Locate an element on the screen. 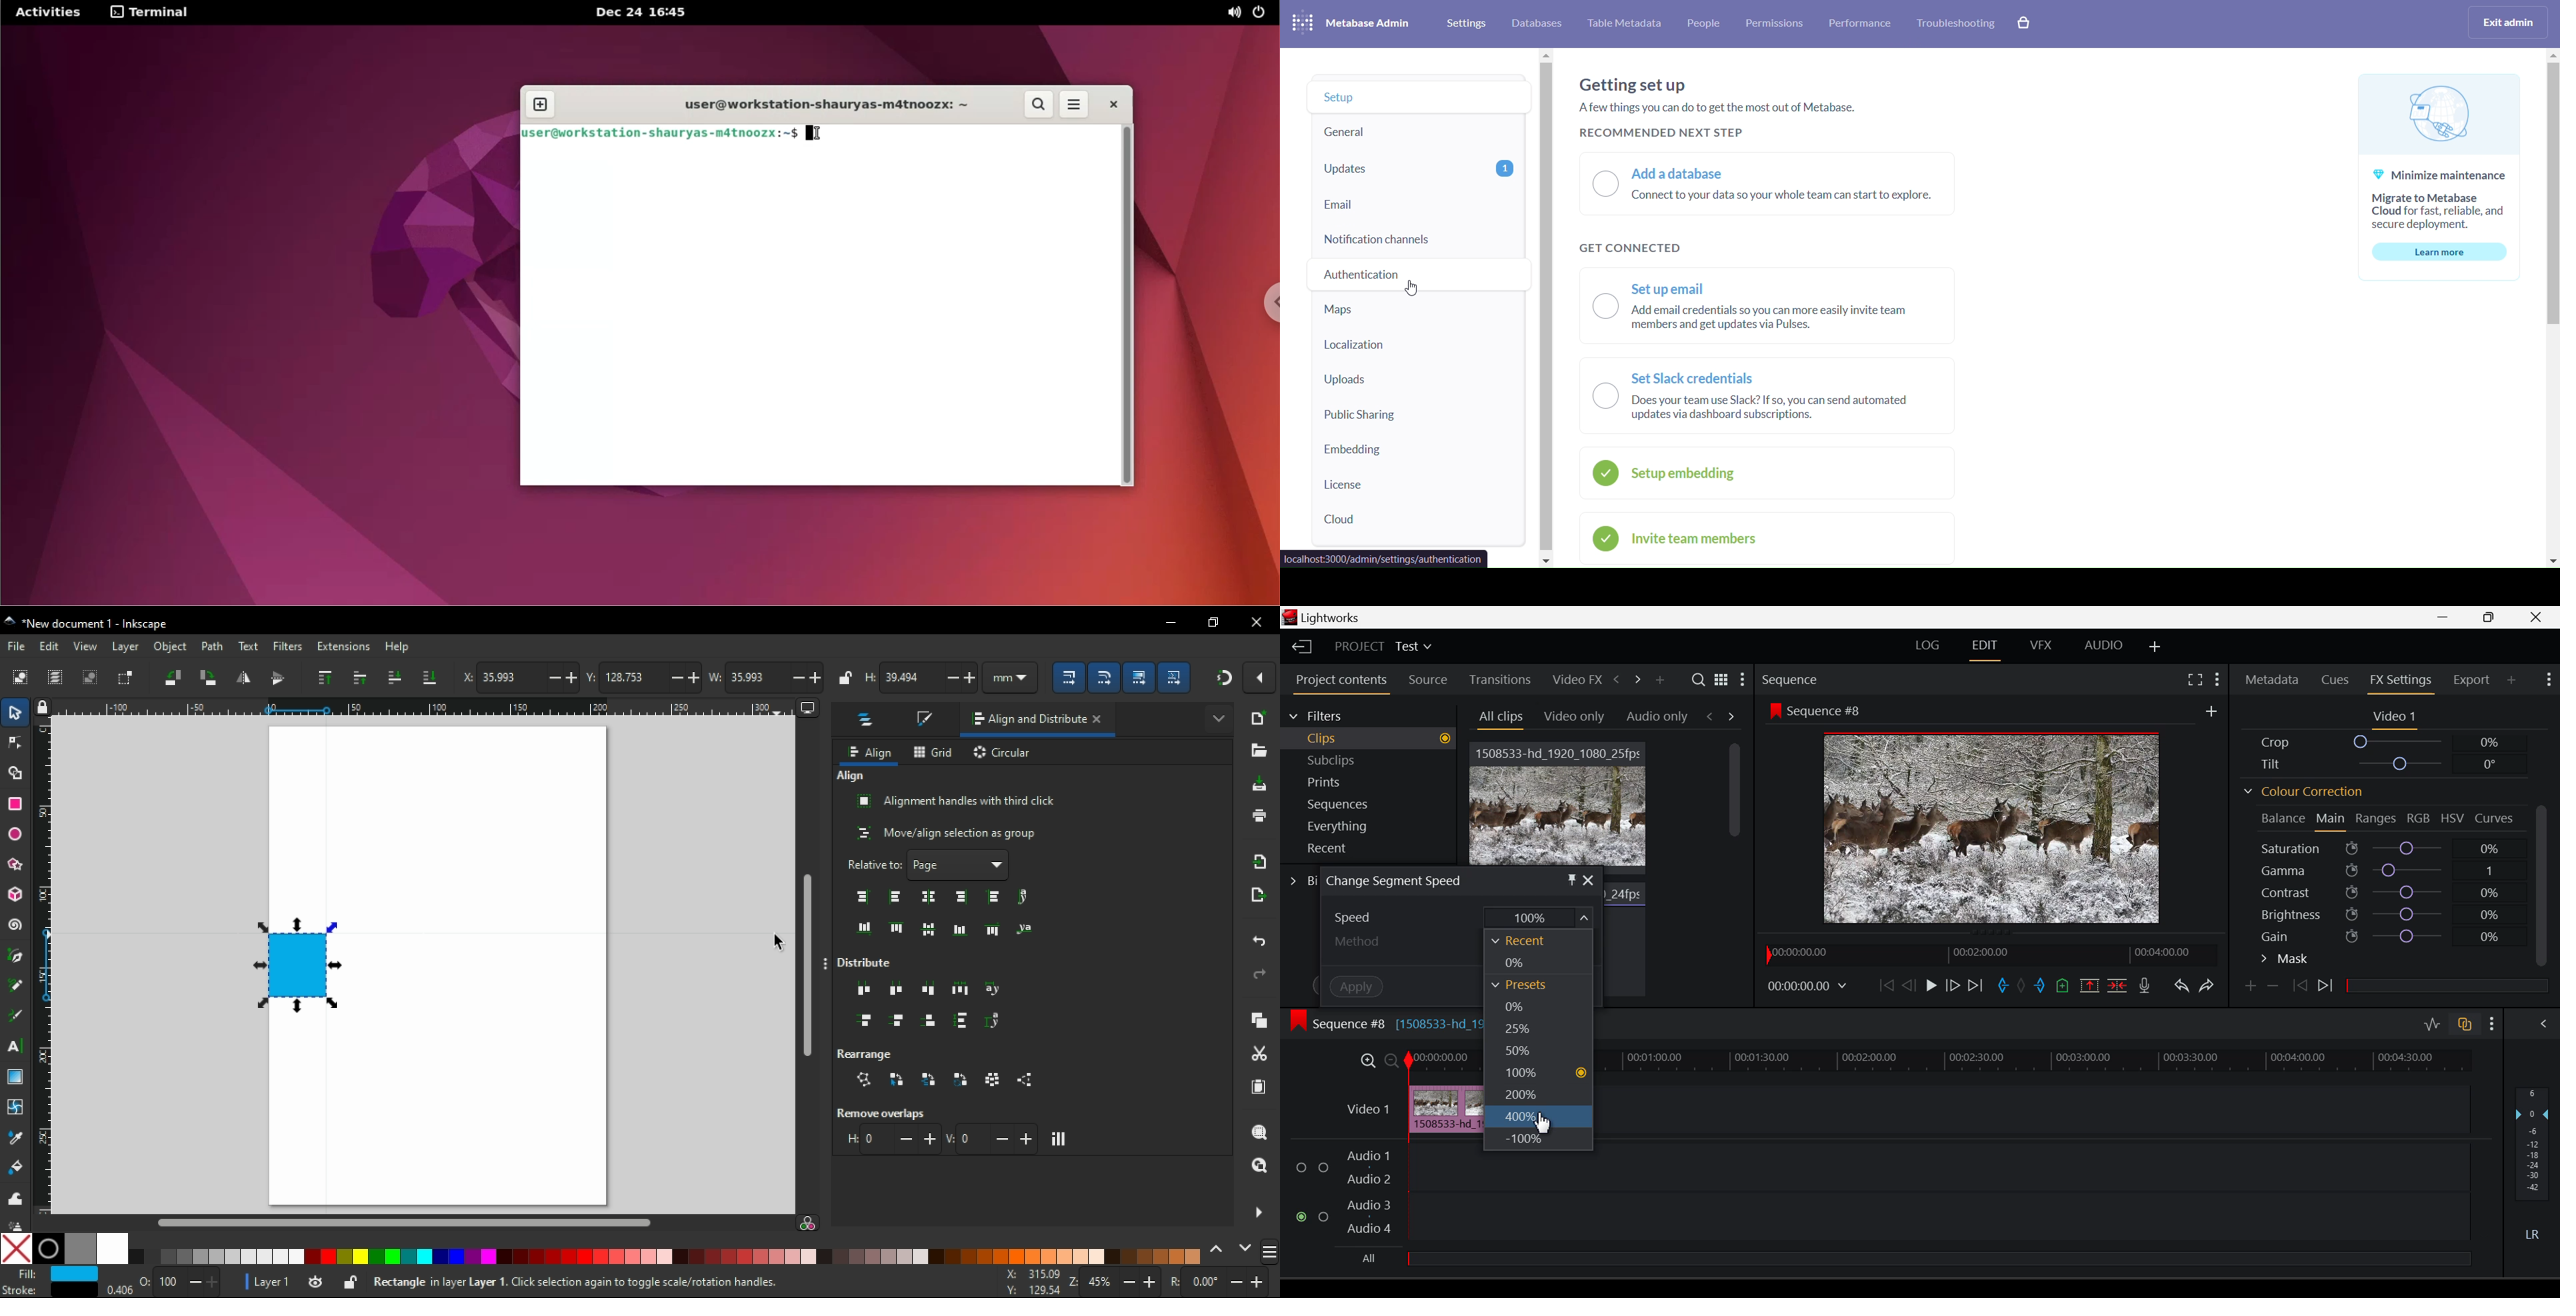 The height and width of the screenshot is (1316, 2576). RGB is located at coordinates (2419, 819).